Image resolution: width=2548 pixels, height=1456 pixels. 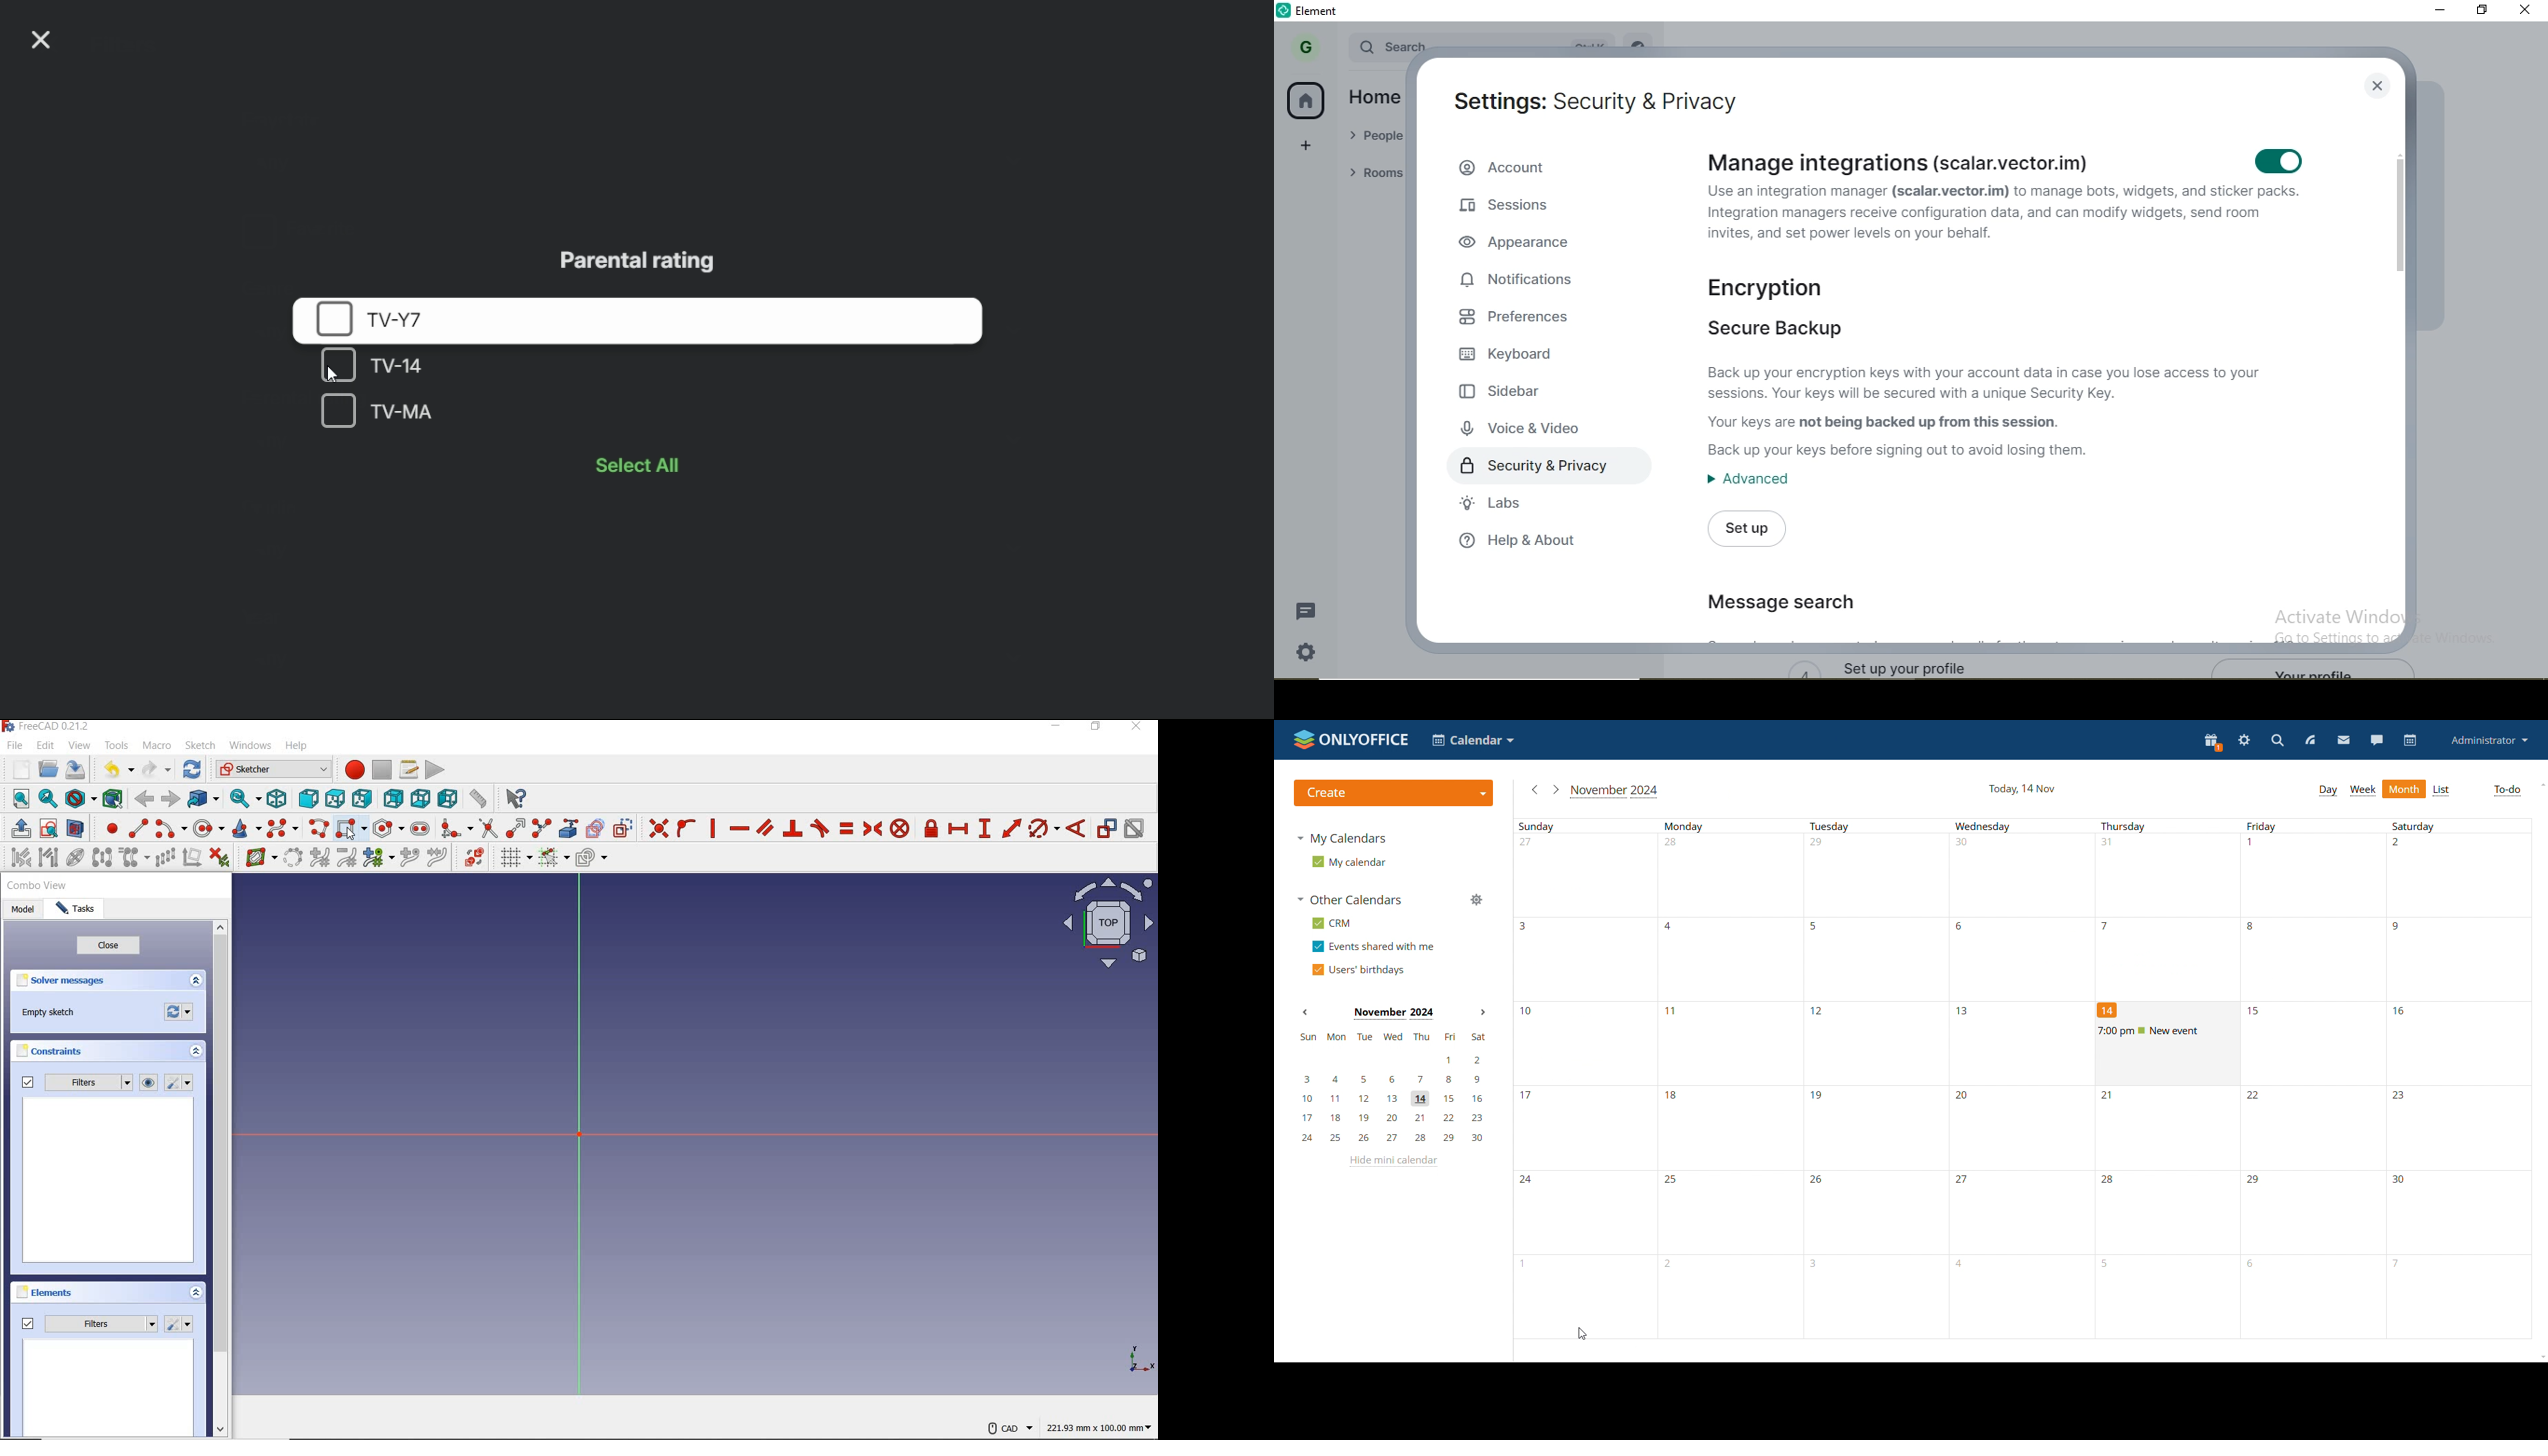 I want to click on back, so click(x=146, y=799).